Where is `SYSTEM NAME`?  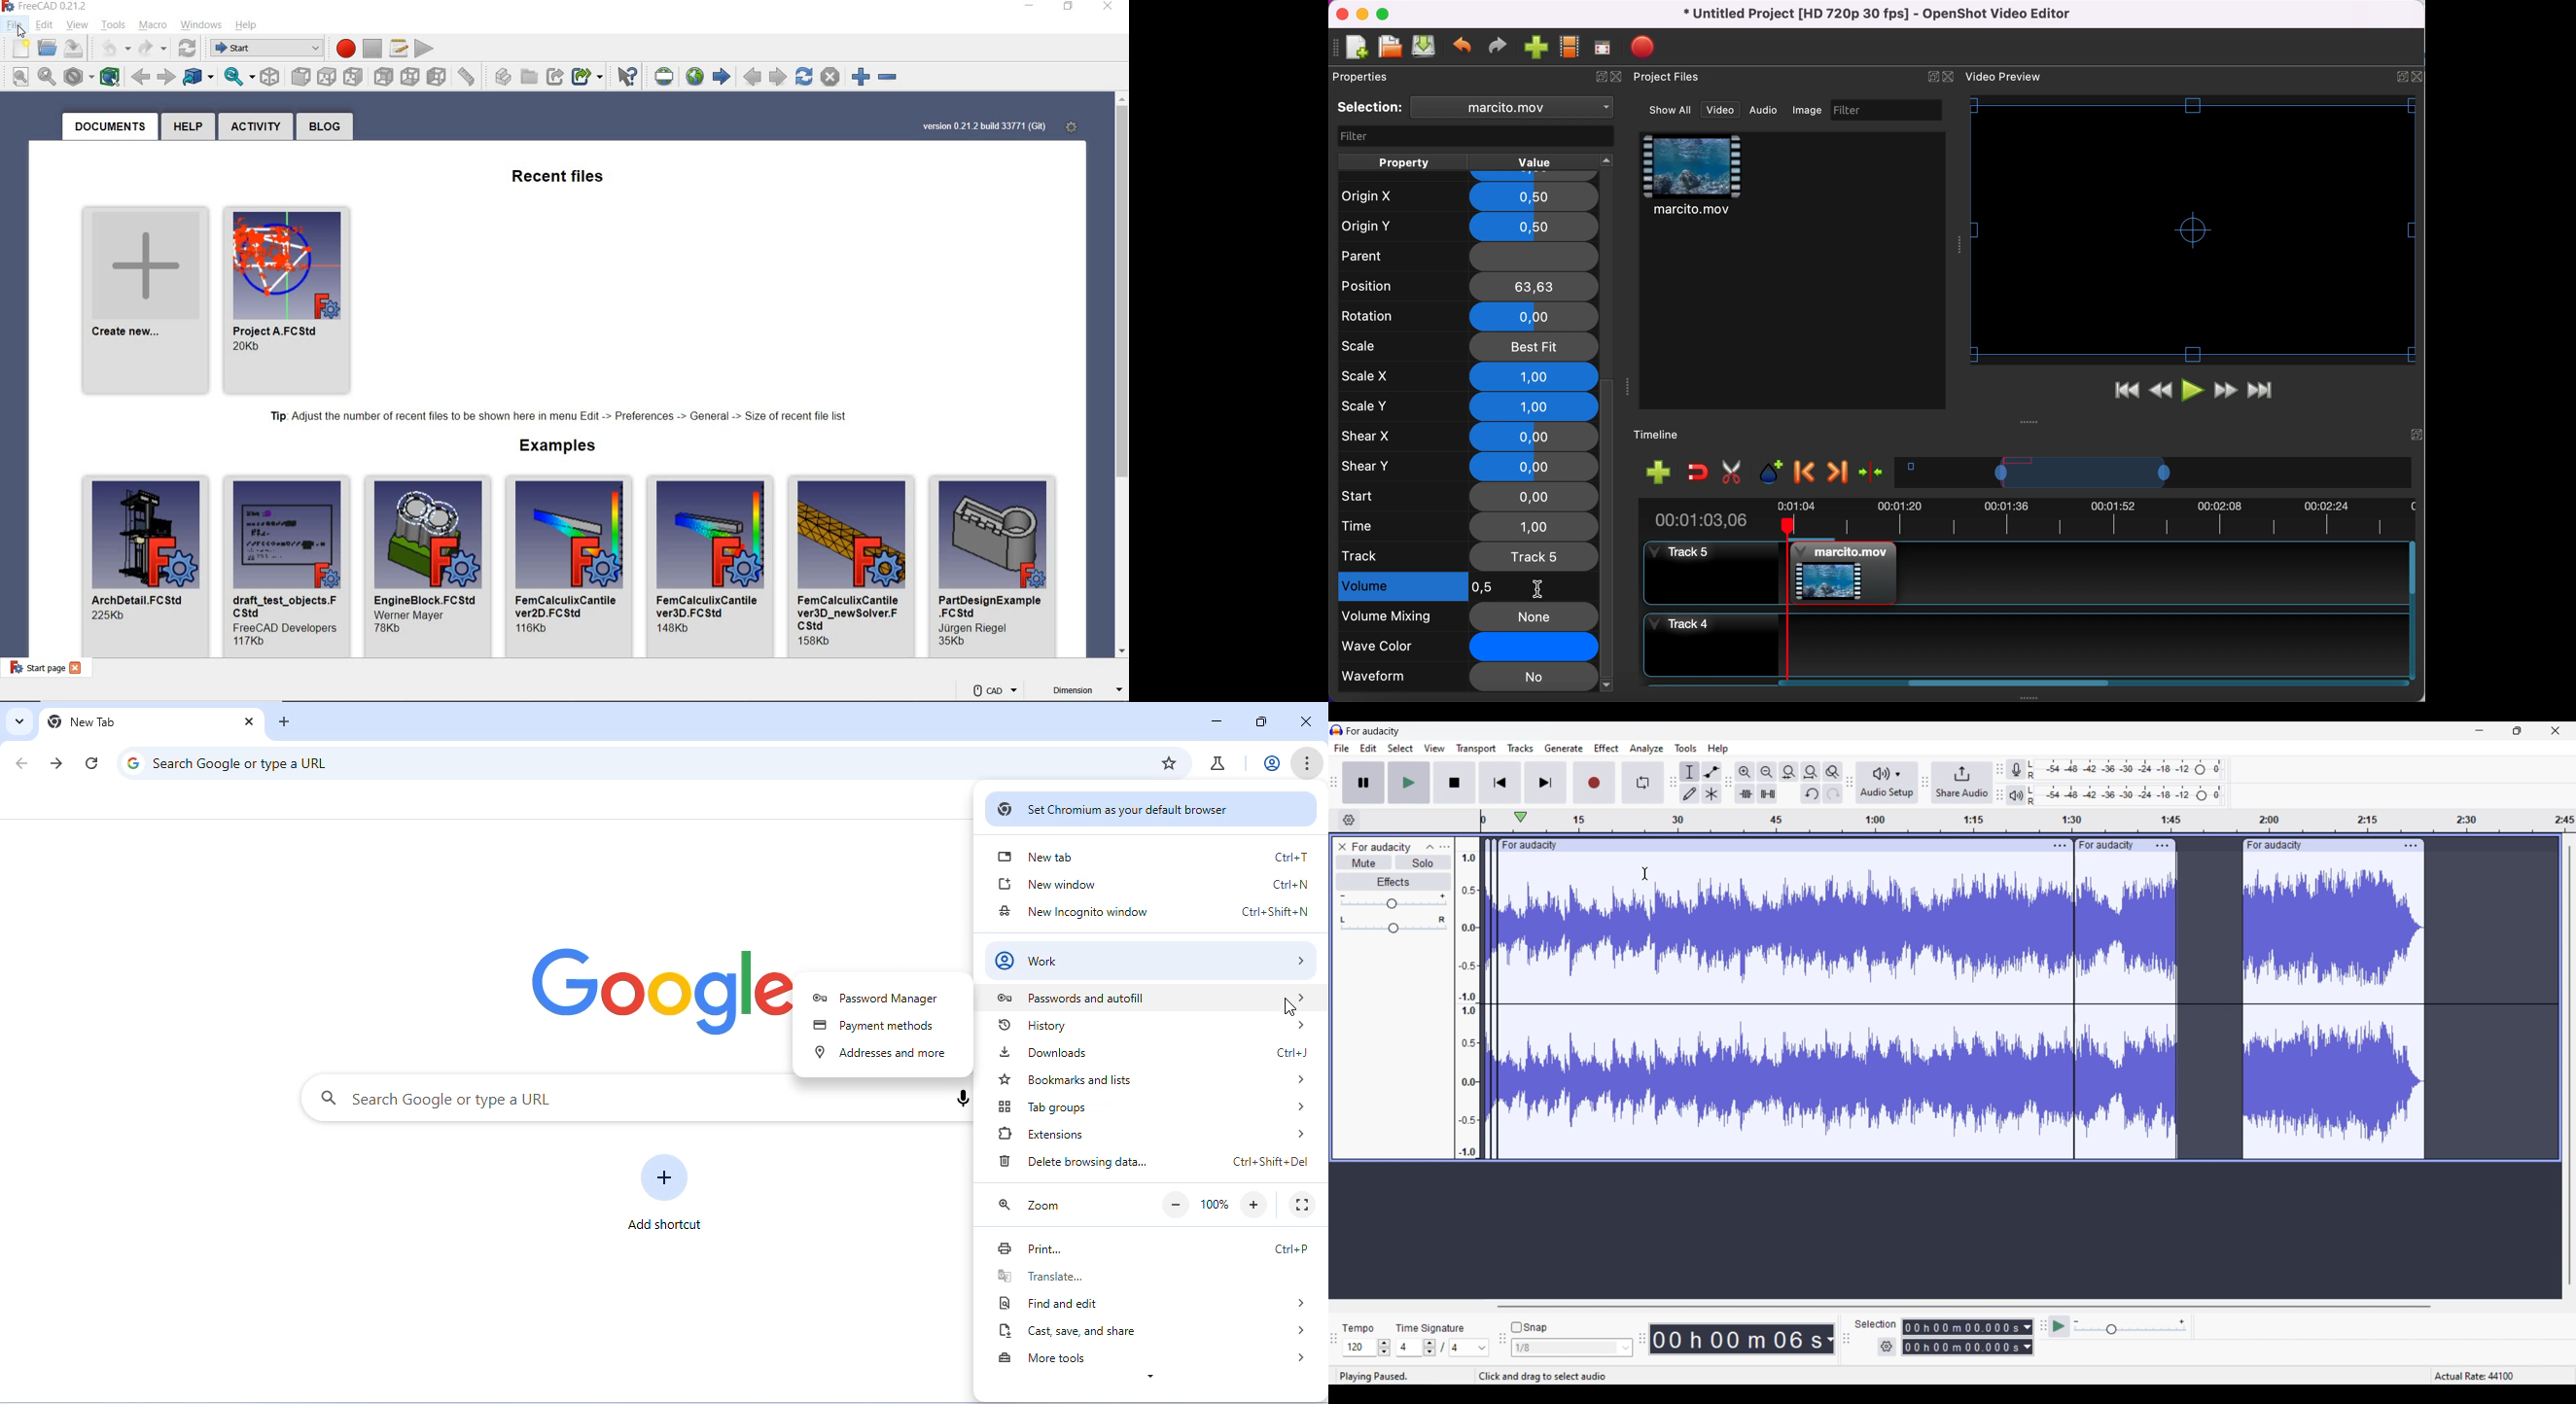
SYSTEM NAME is located at coordinates (55, 7).